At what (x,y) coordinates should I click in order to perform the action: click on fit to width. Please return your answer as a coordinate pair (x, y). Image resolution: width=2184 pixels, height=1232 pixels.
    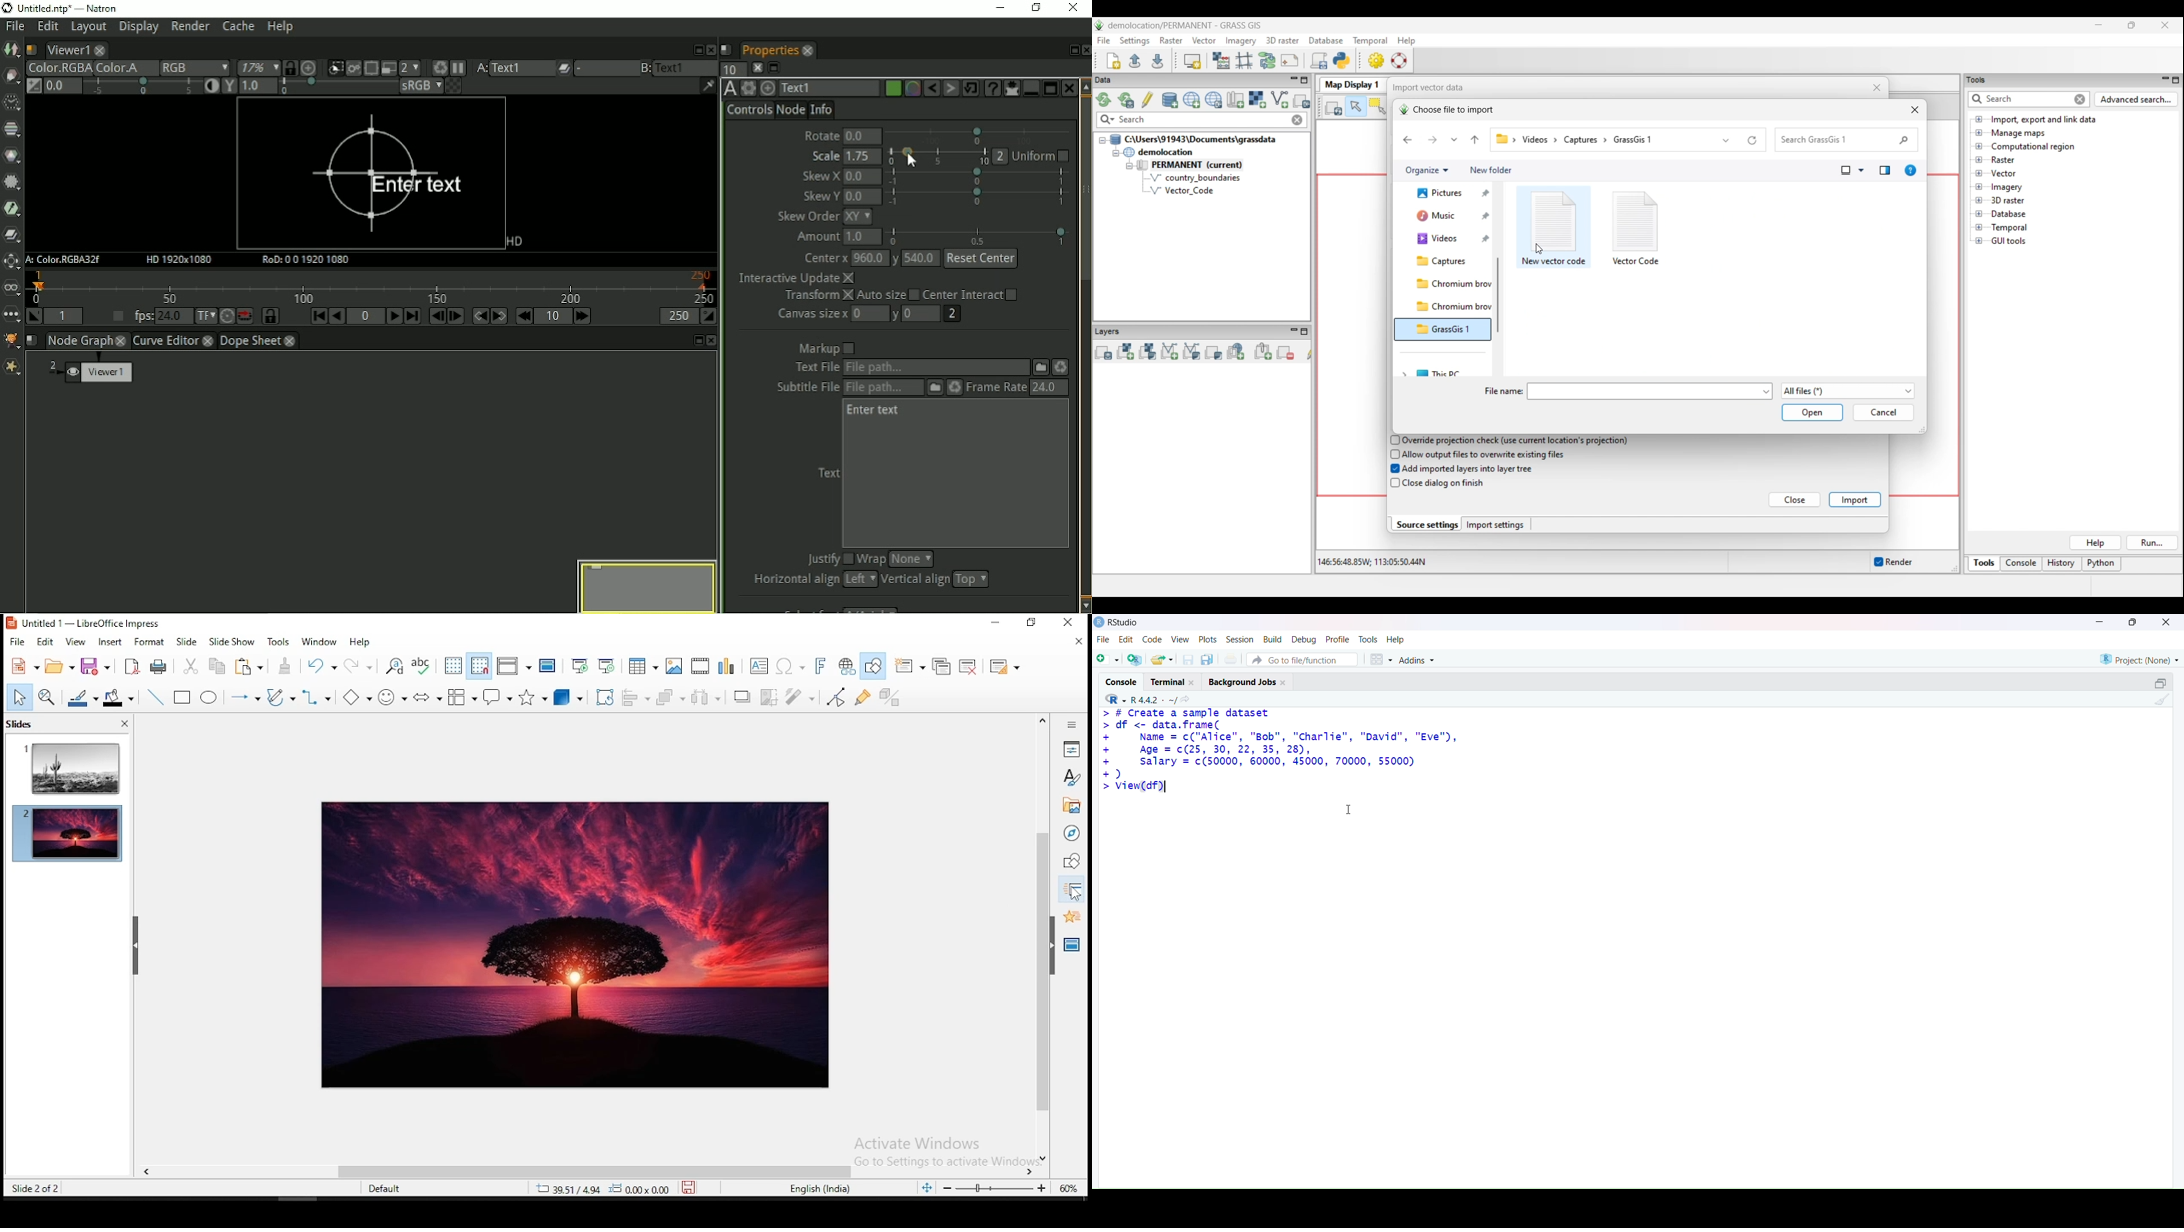
    Looking at the image, I should click on (926, 1190).